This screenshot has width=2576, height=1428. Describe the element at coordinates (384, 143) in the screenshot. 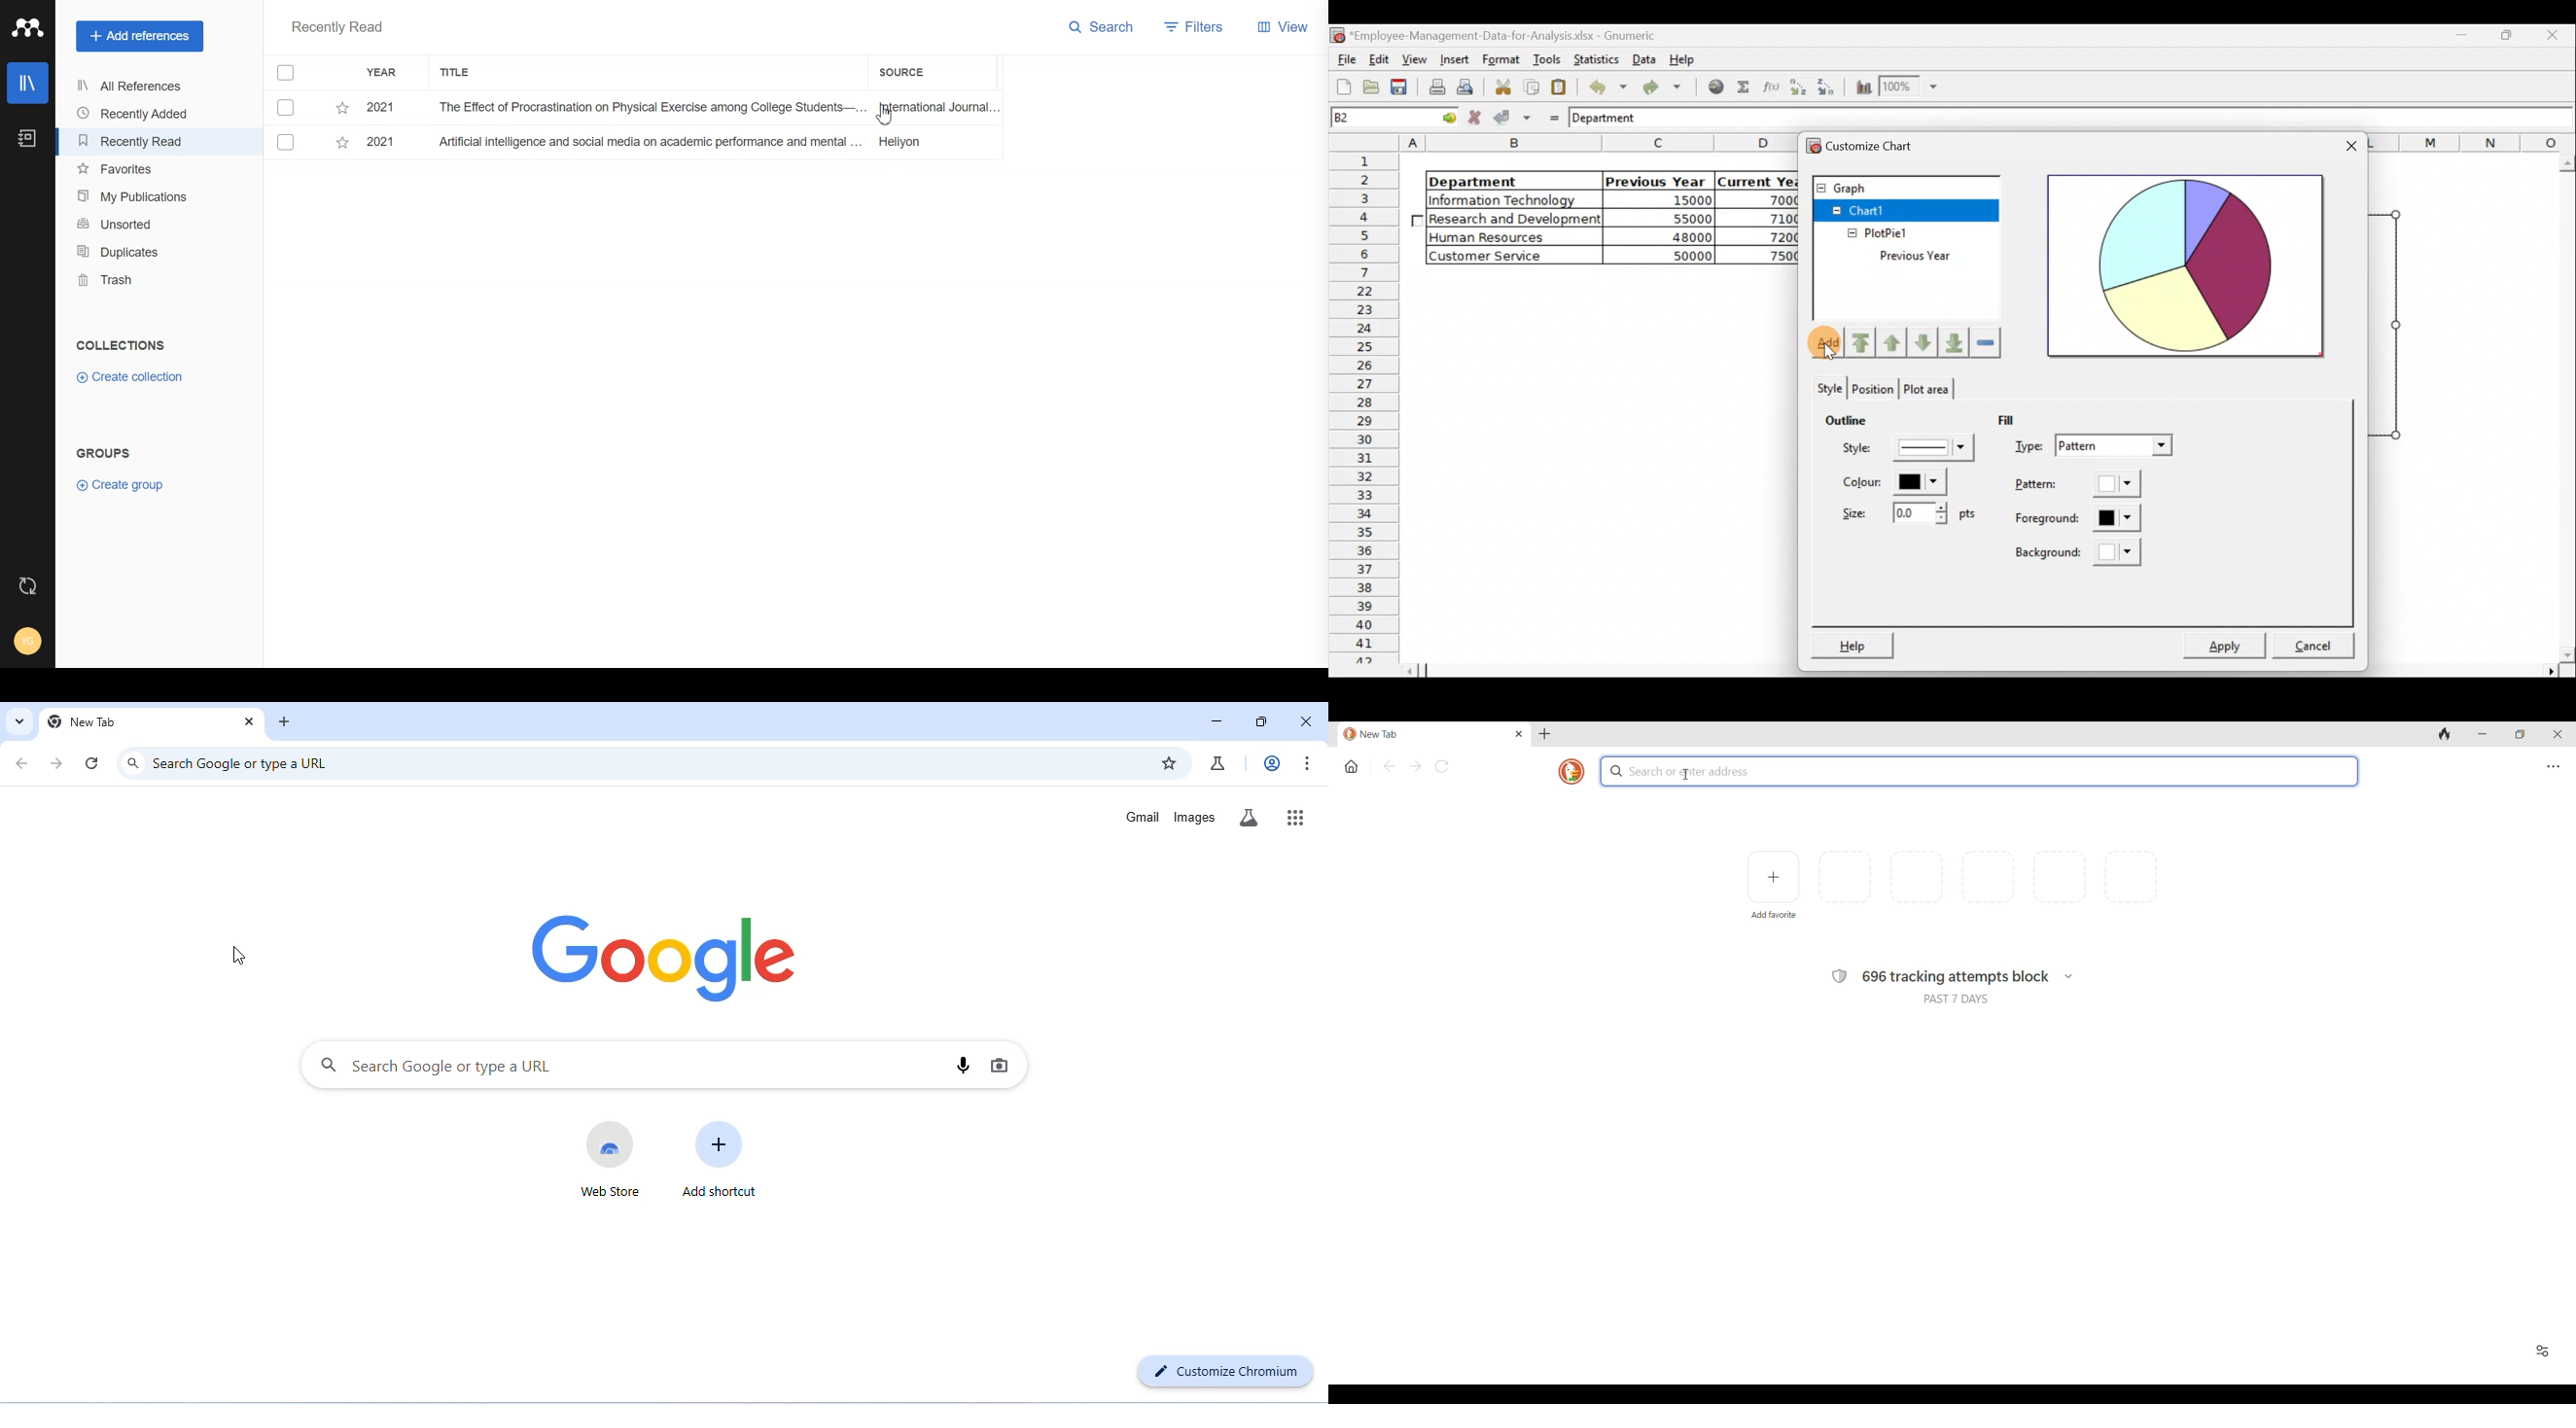

I see `2021` at that location.